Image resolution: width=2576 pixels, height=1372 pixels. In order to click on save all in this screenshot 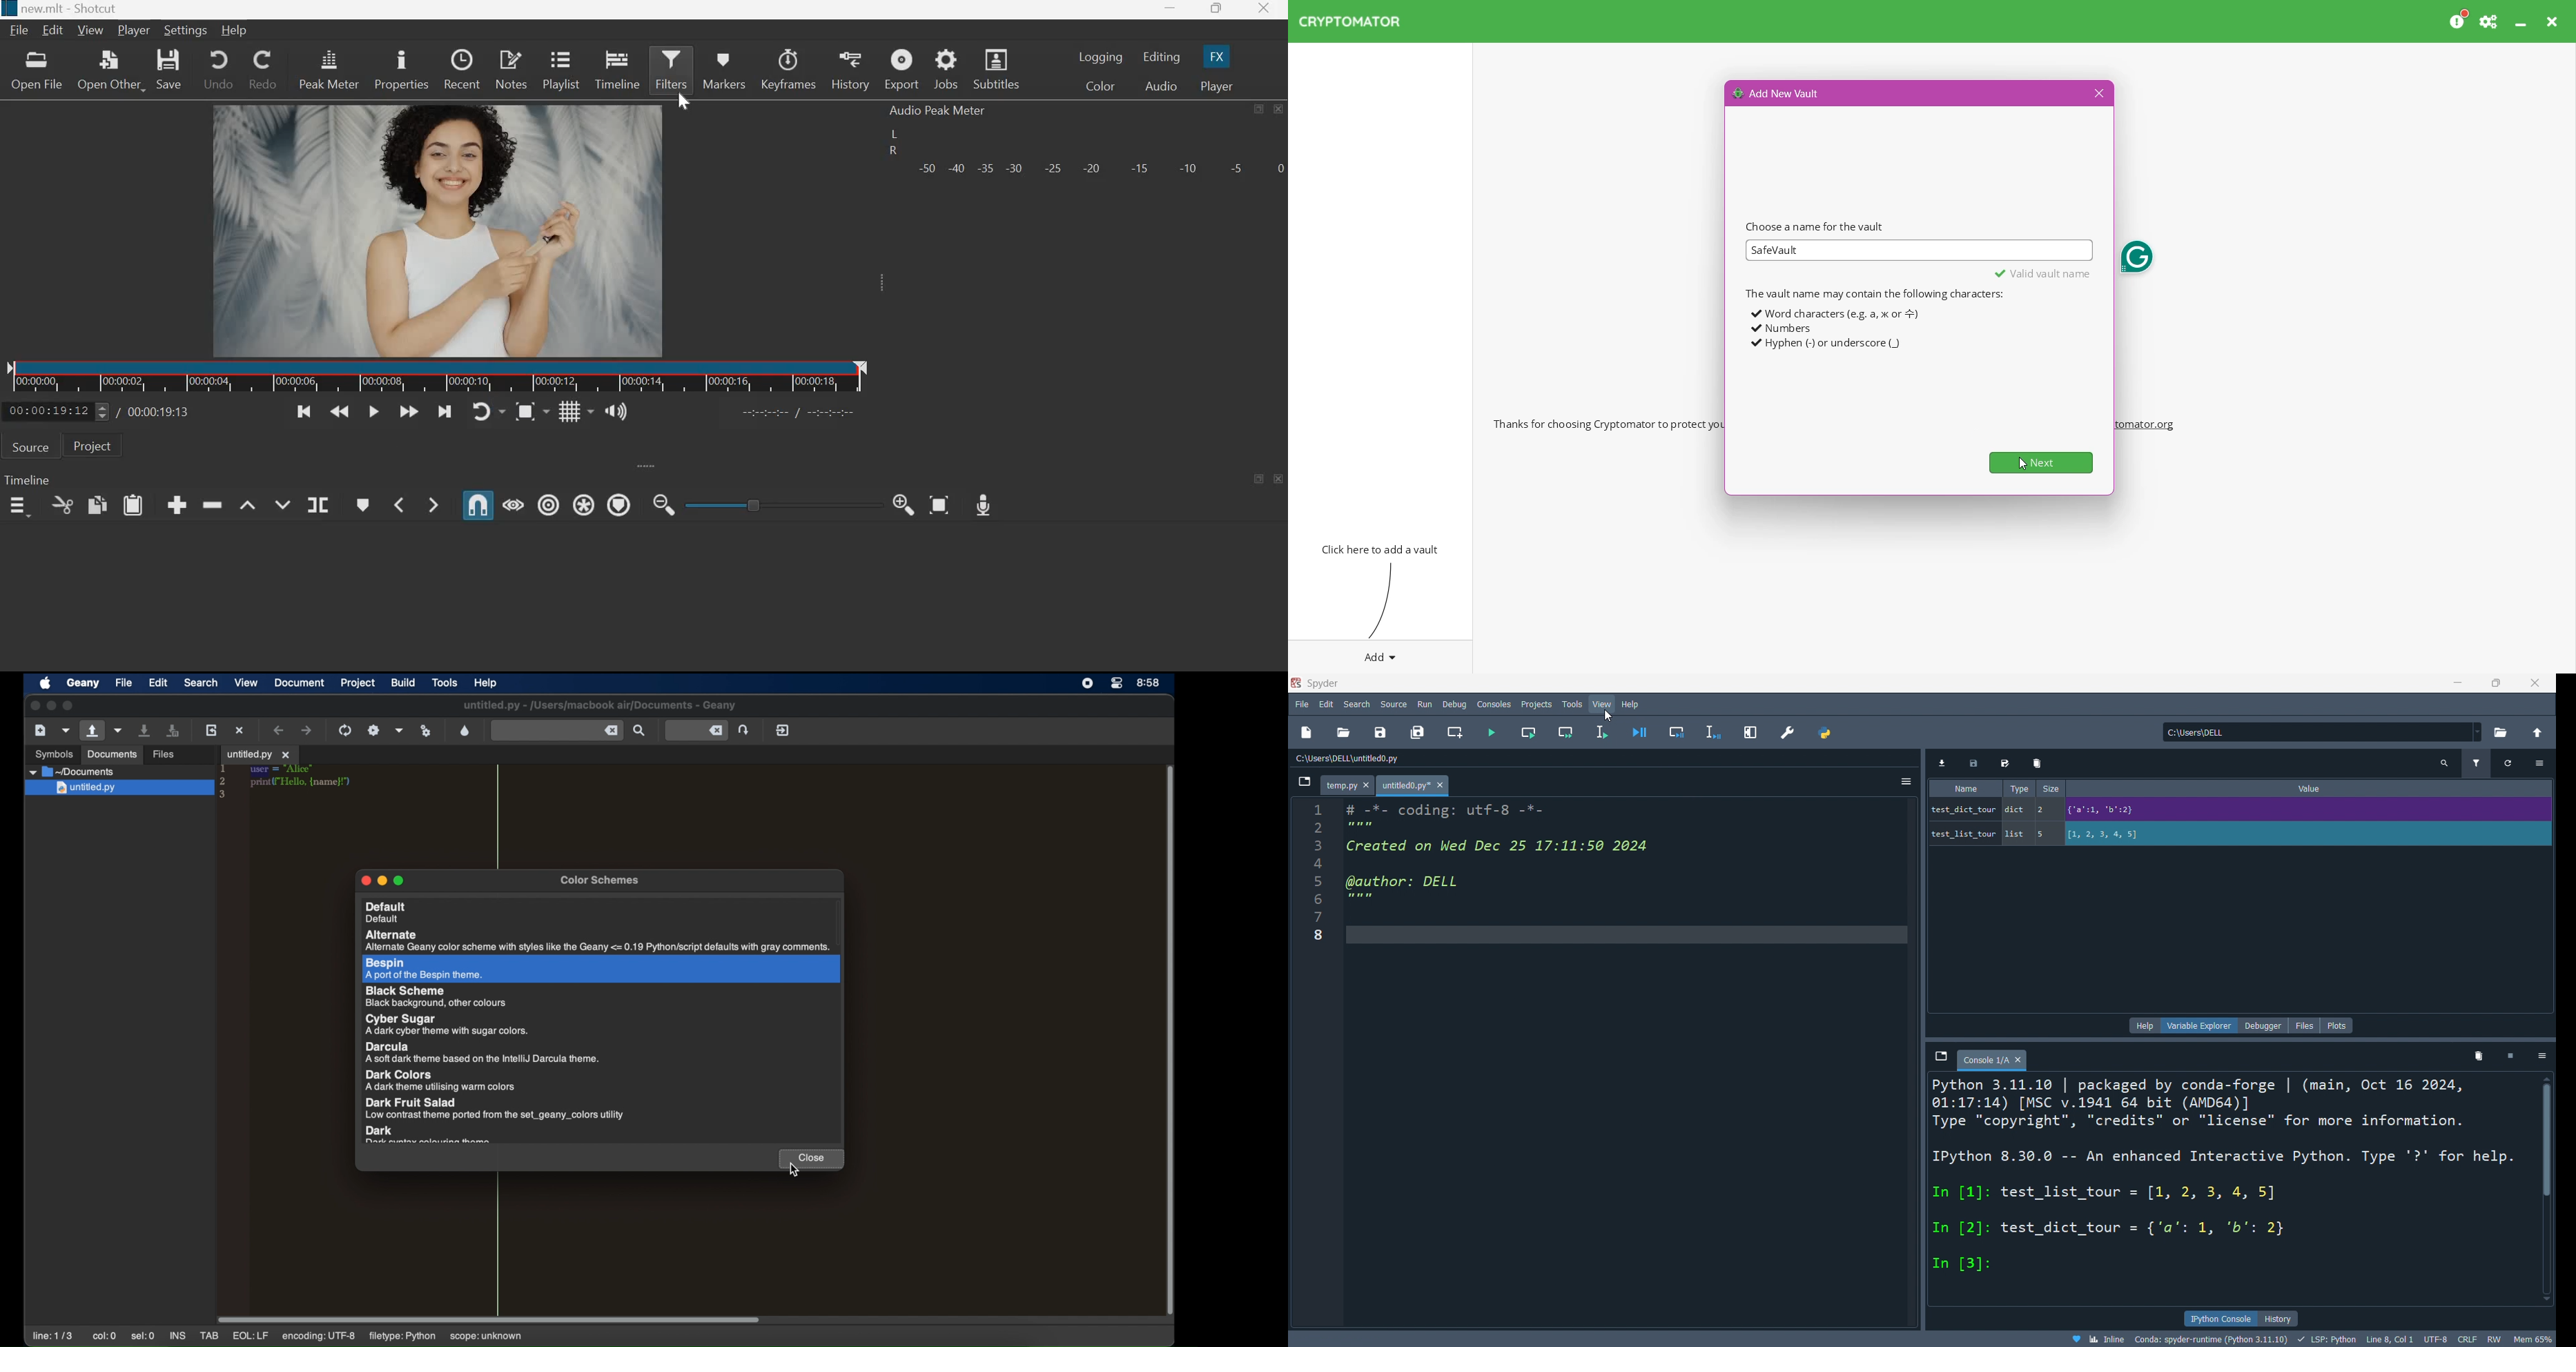, I will do `click(1418, 732)`.